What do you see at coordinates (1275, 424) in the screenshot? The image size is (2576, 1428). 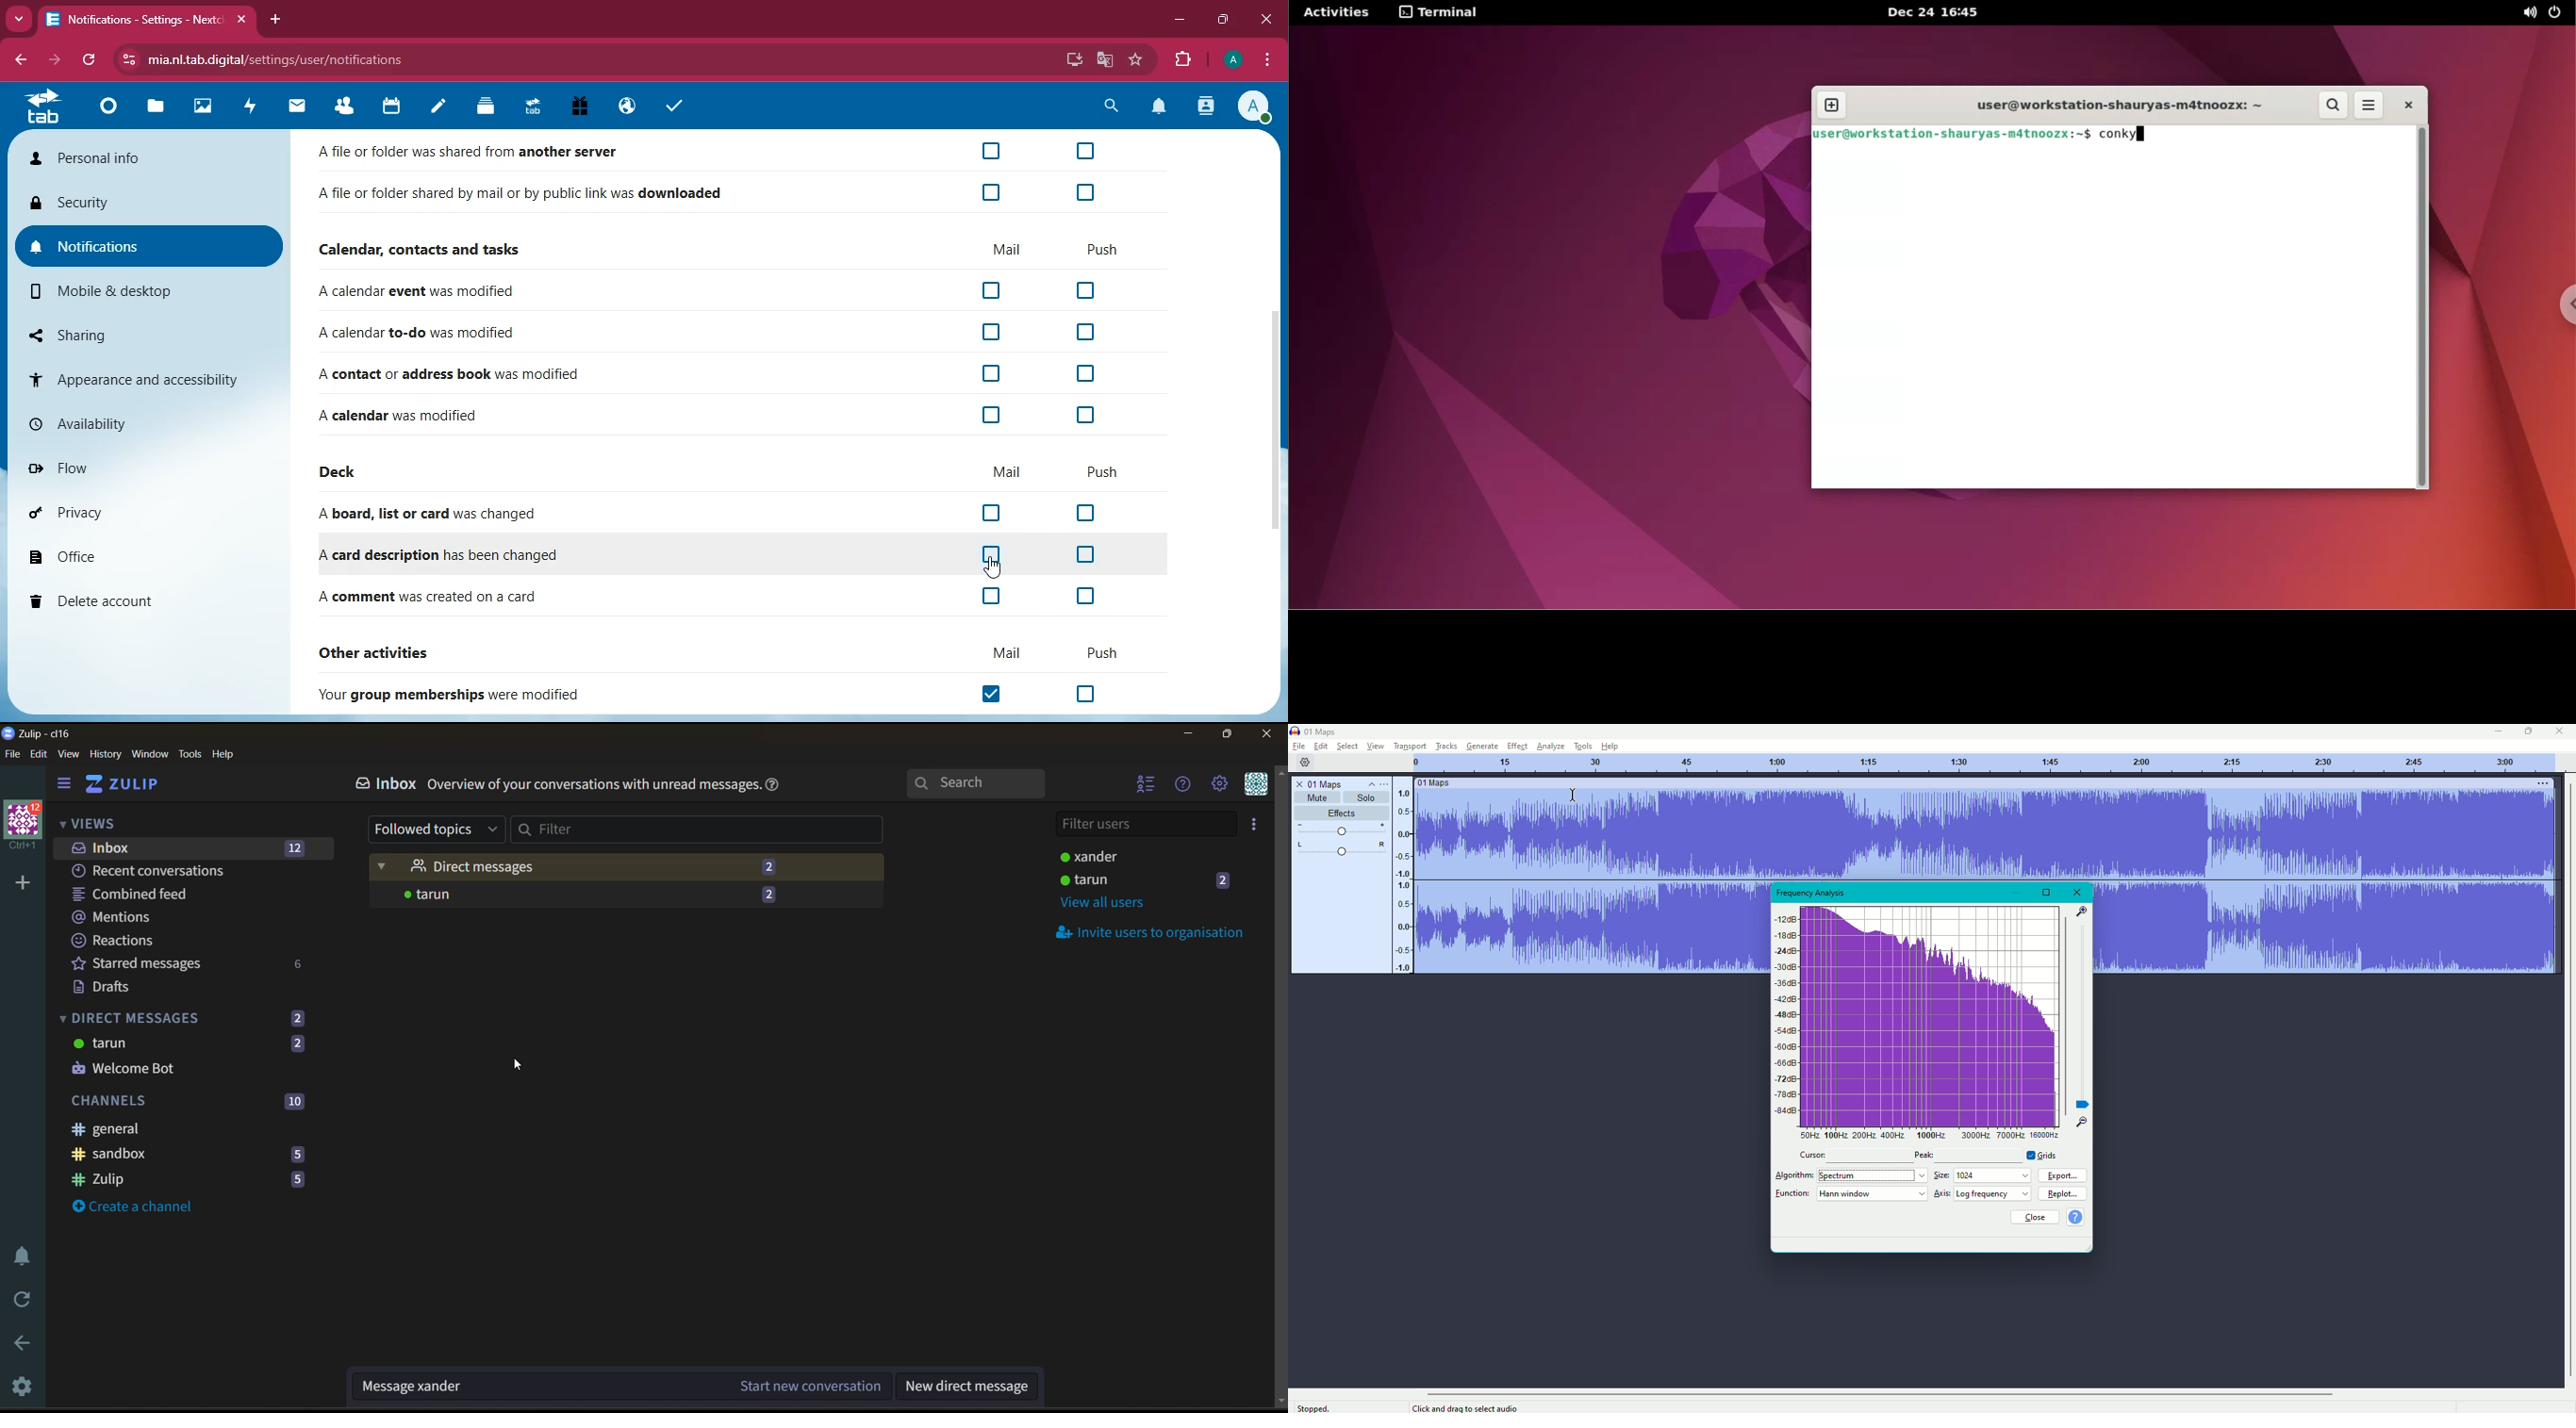 I see `vertical scrollbar` at bounding box center [1275, 424].